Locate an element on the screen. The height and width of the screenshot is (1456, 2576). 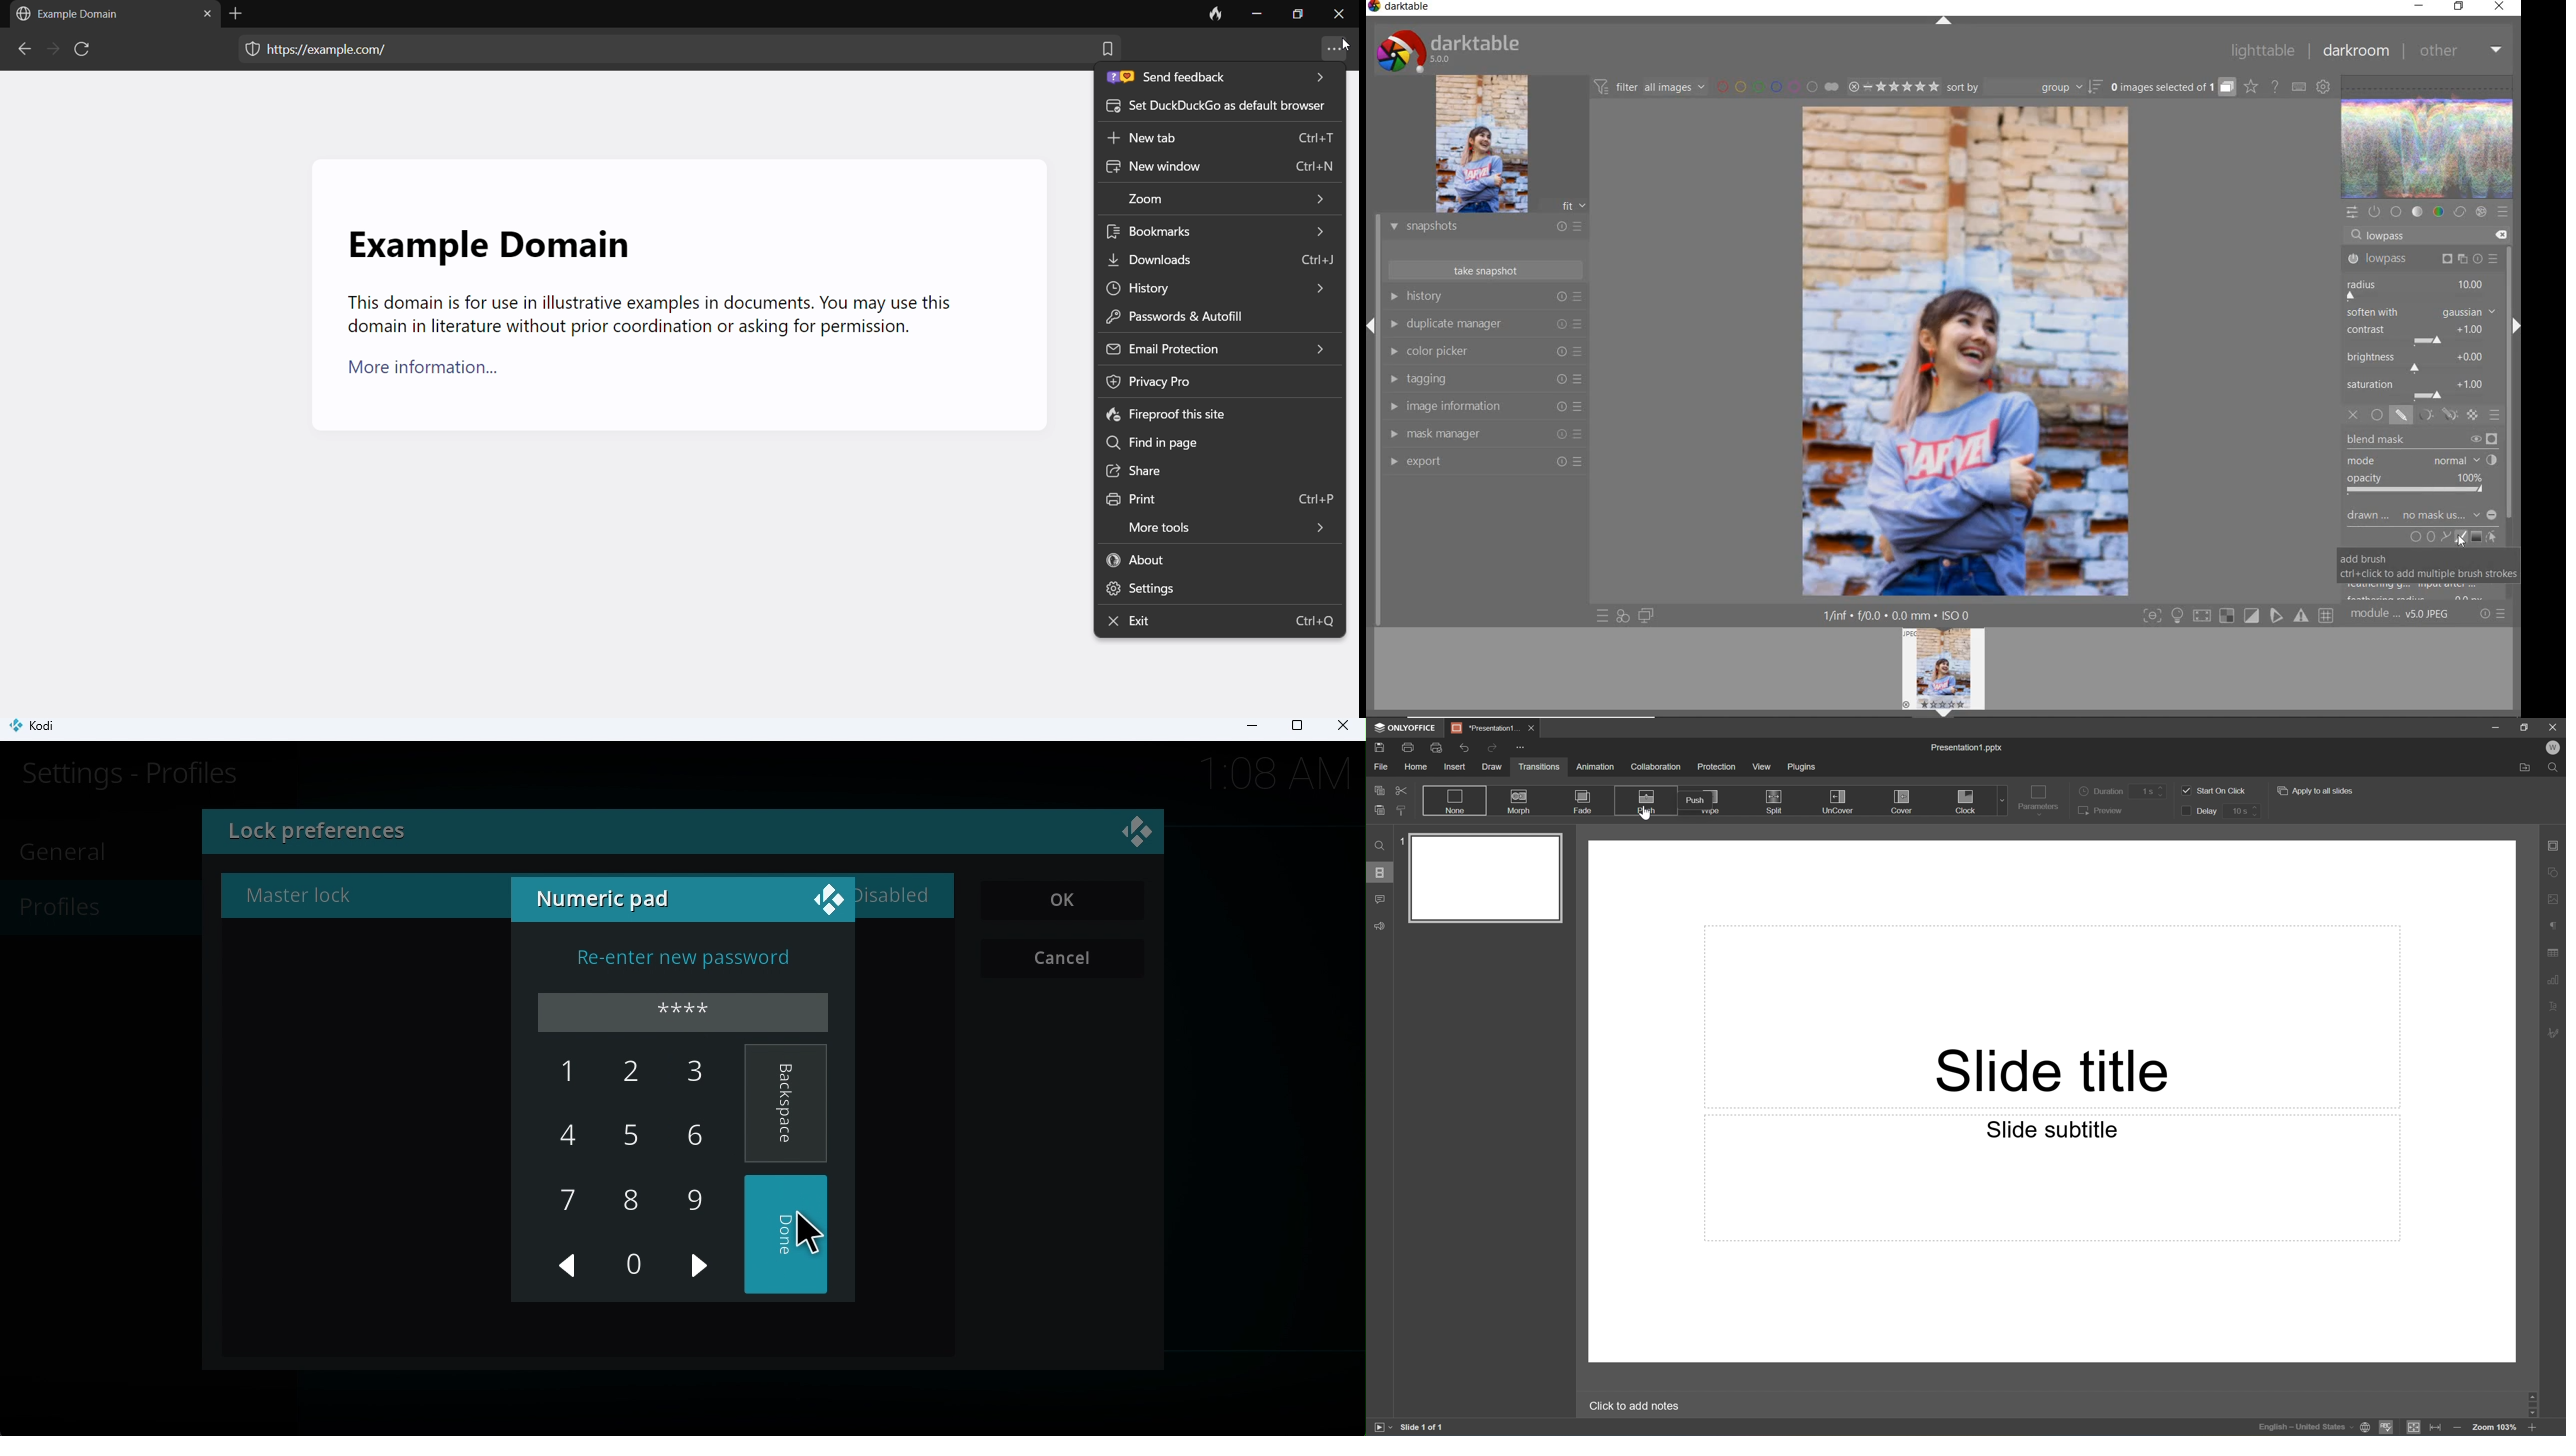
9 is located at coordinates (694, 1199).